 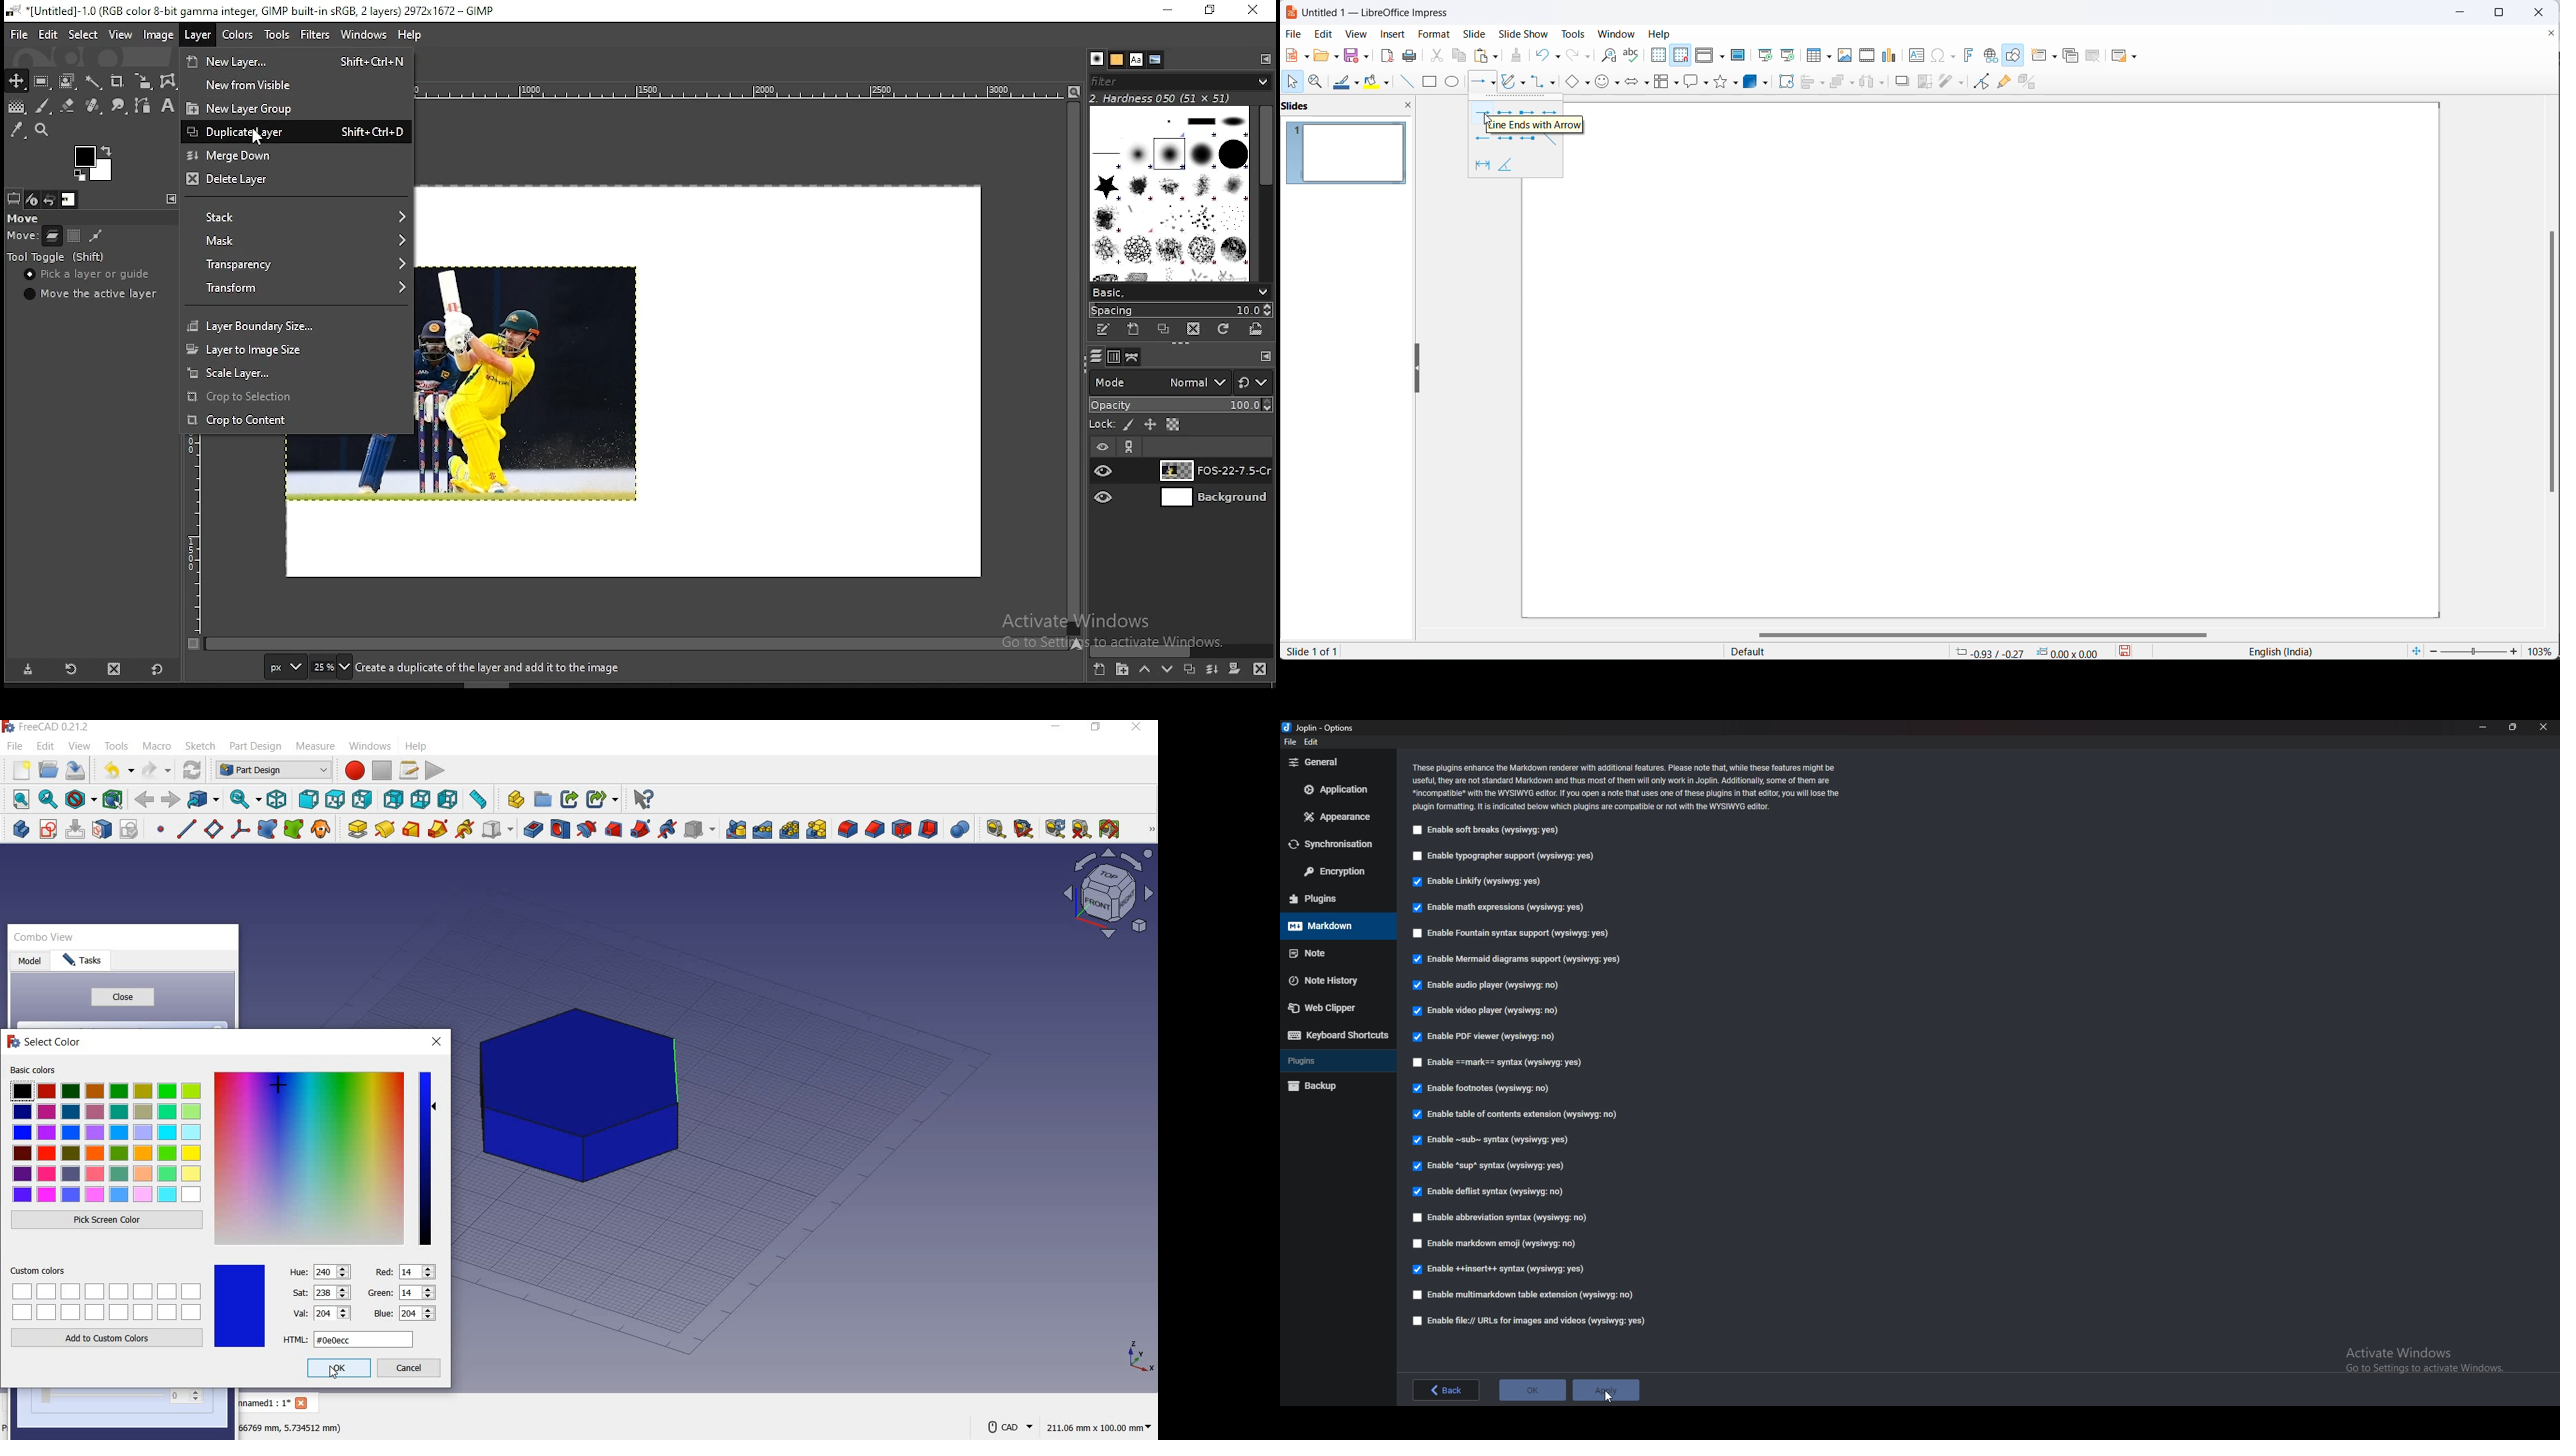 I want to click on MEASURE, so click(x=1150, y=830).